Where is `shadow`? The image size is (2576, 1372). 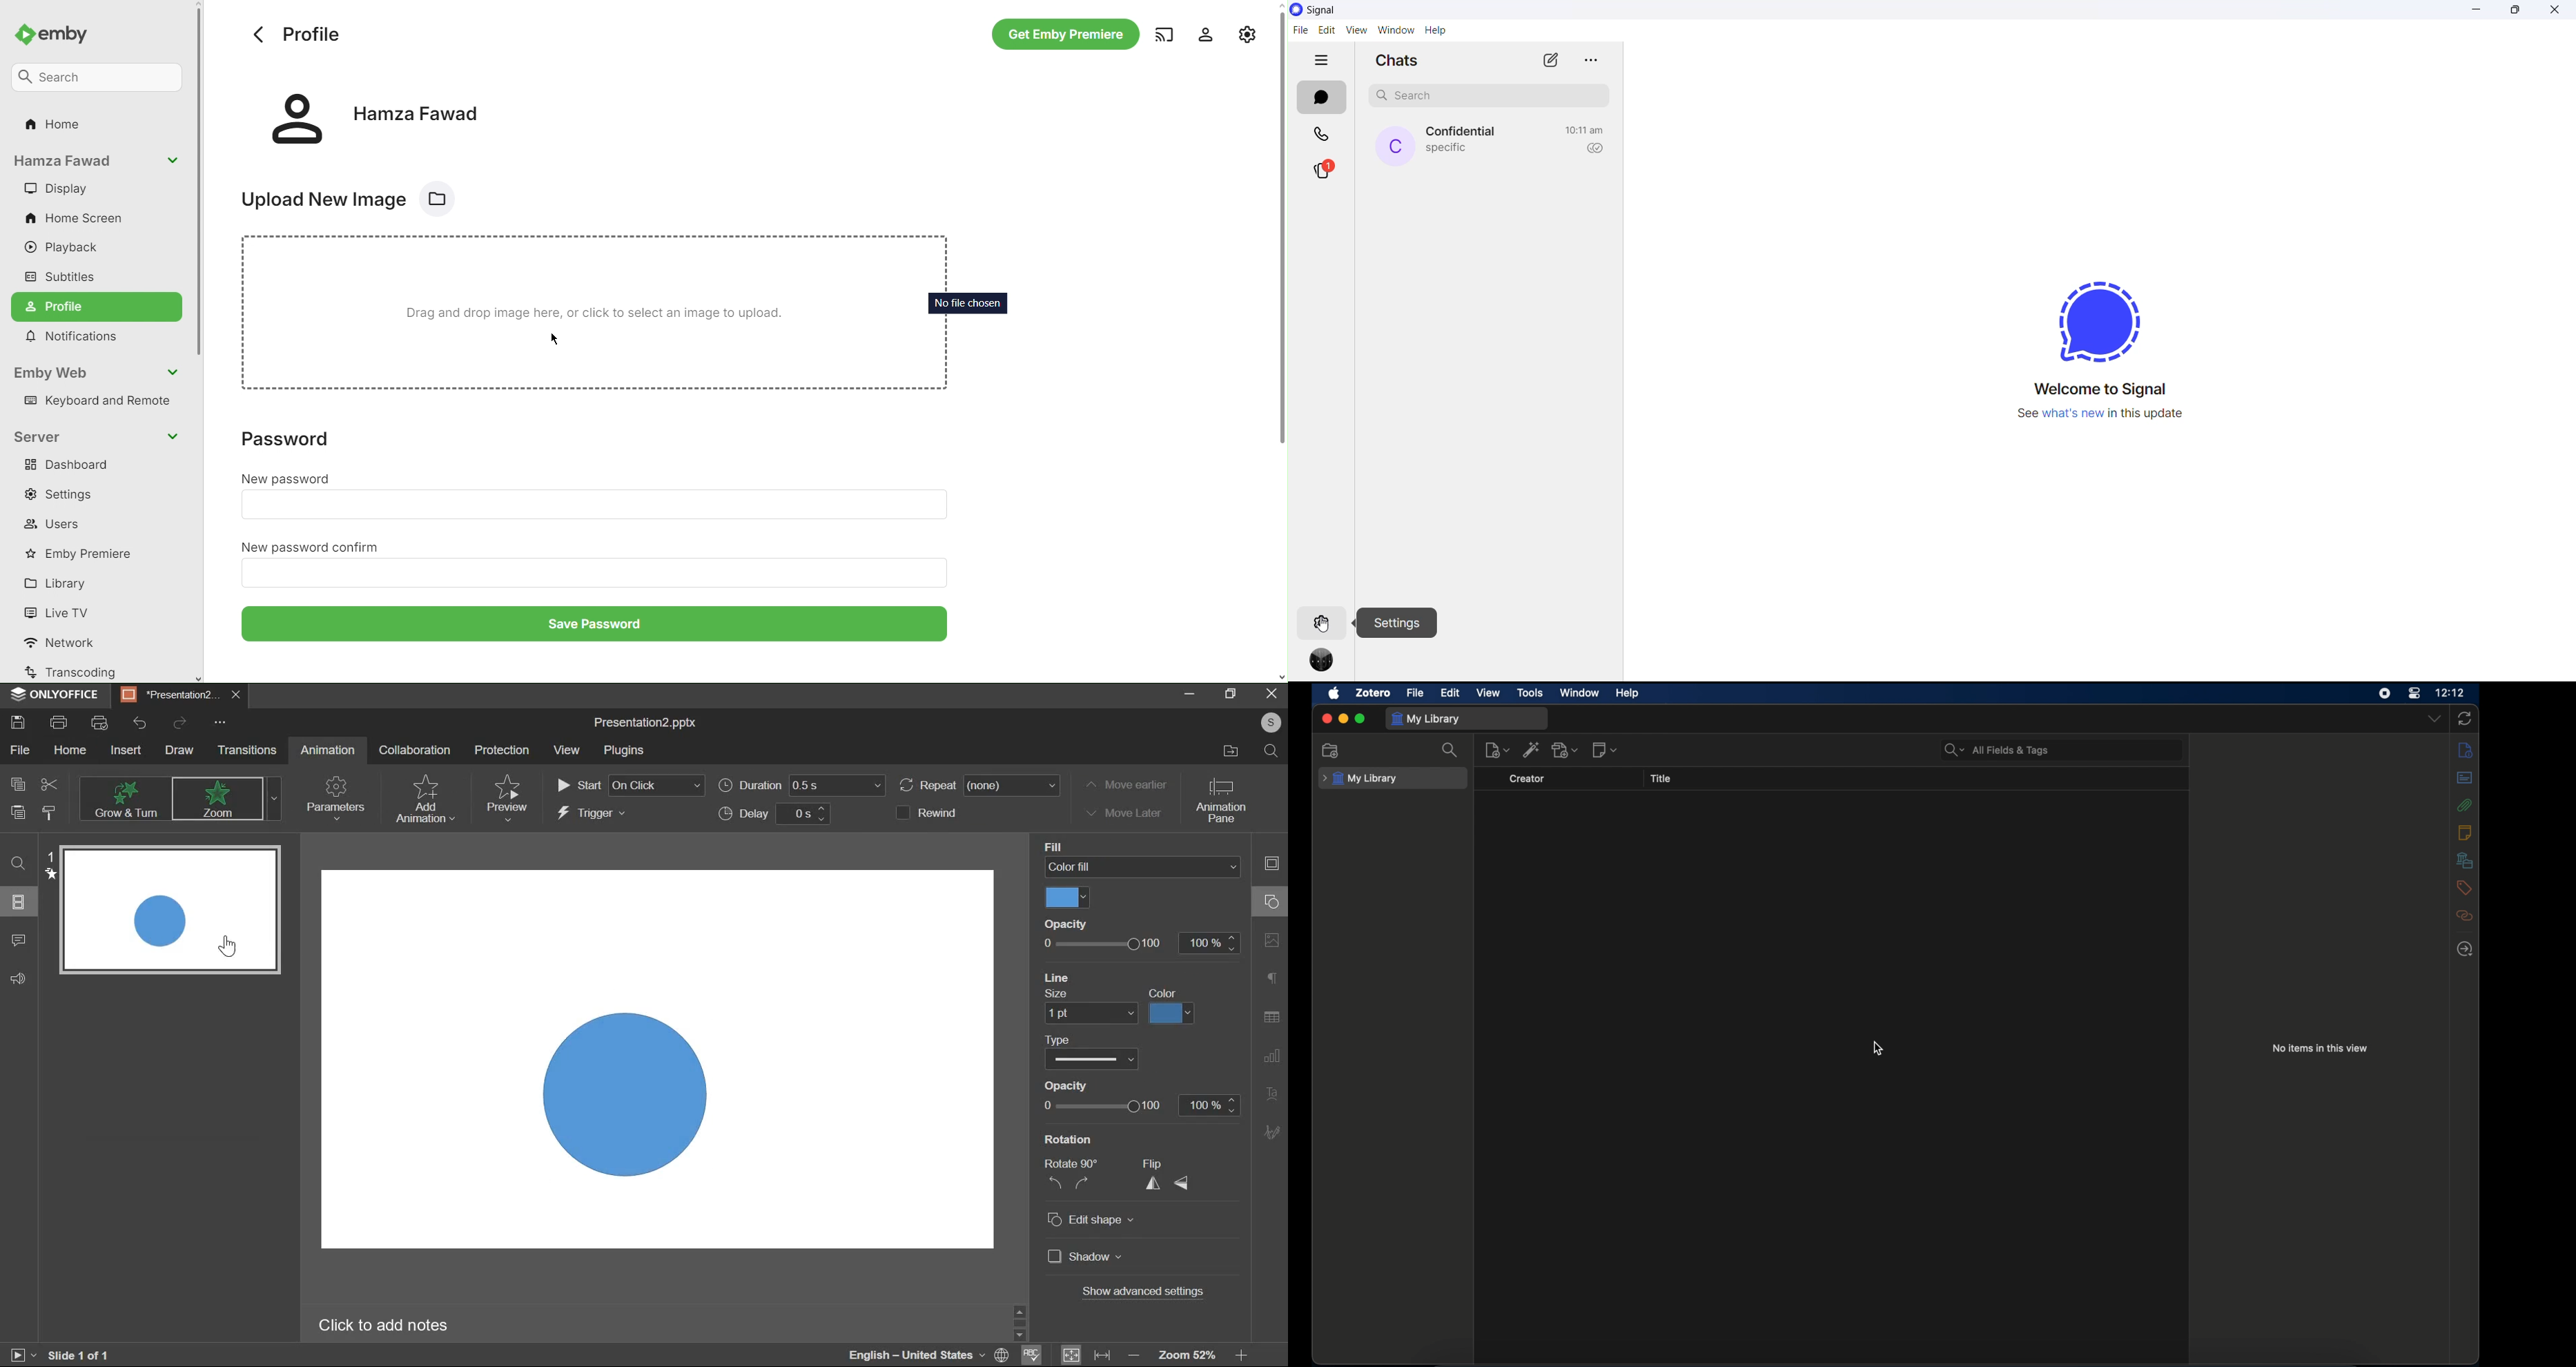
shadow is located at coordinates (1087, 1258).